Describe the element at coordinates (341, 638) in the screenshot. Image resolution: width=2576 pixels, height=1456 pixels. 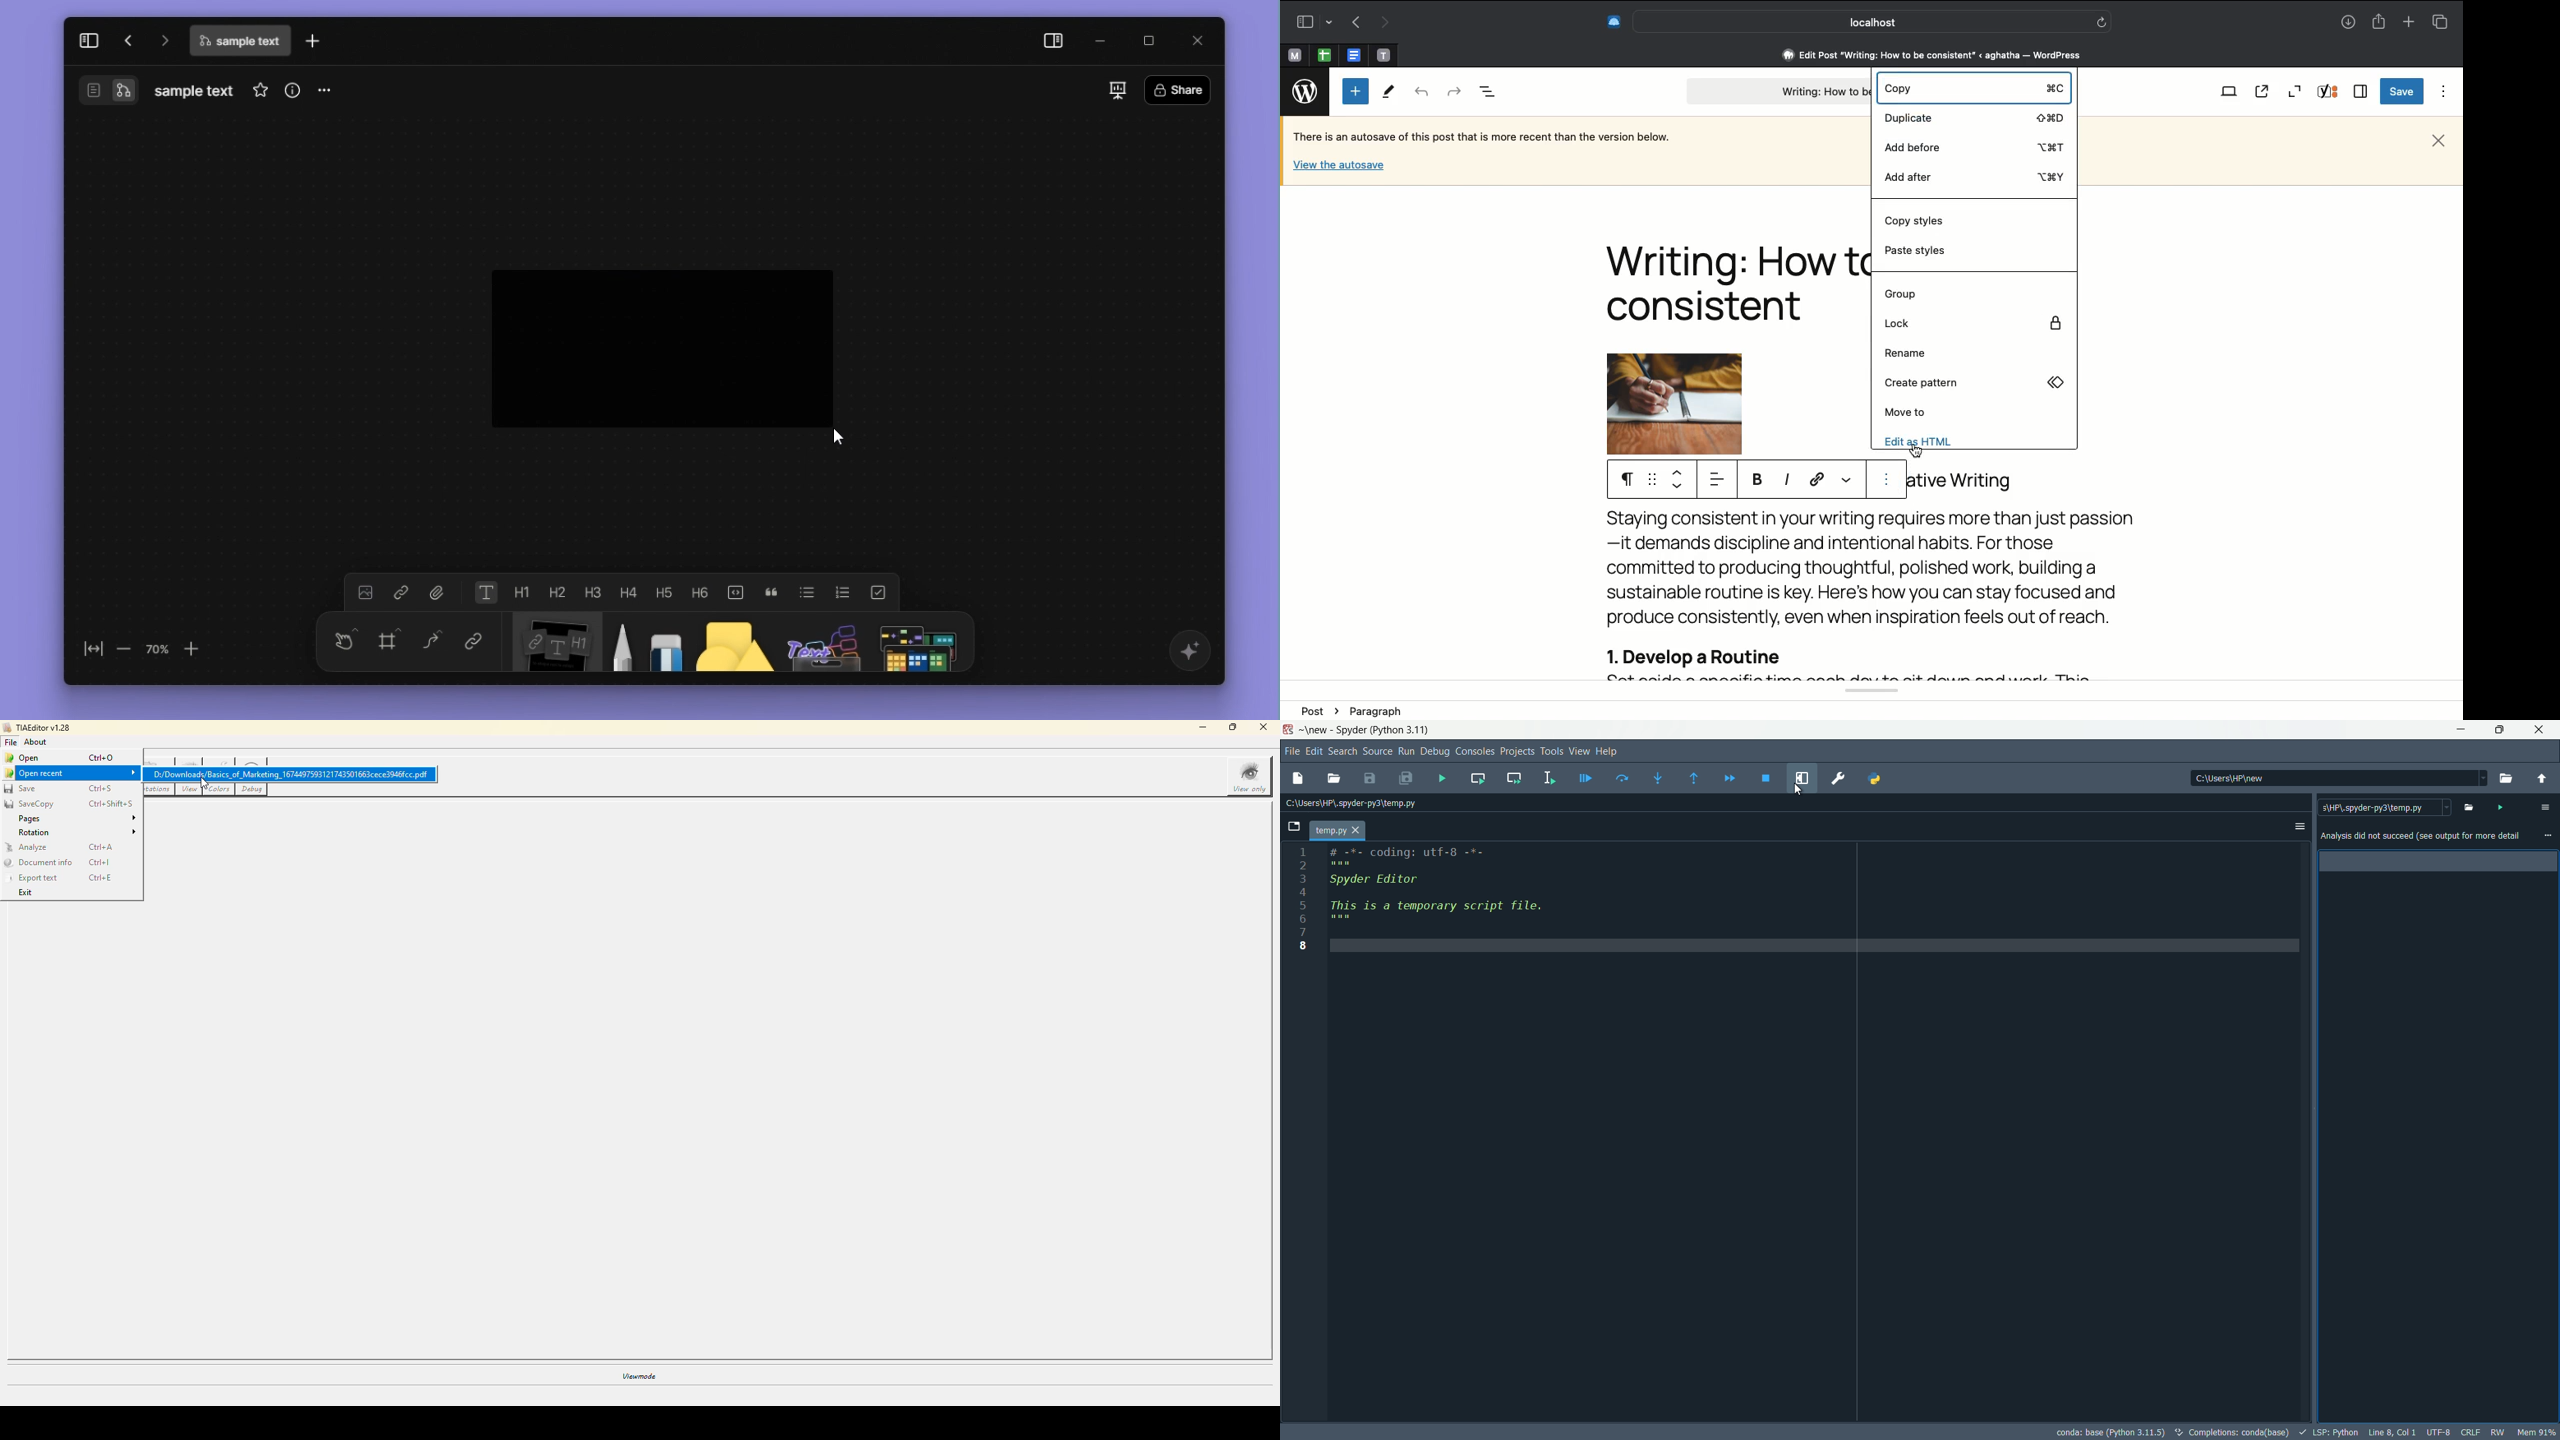
I see `Select V` at that location.